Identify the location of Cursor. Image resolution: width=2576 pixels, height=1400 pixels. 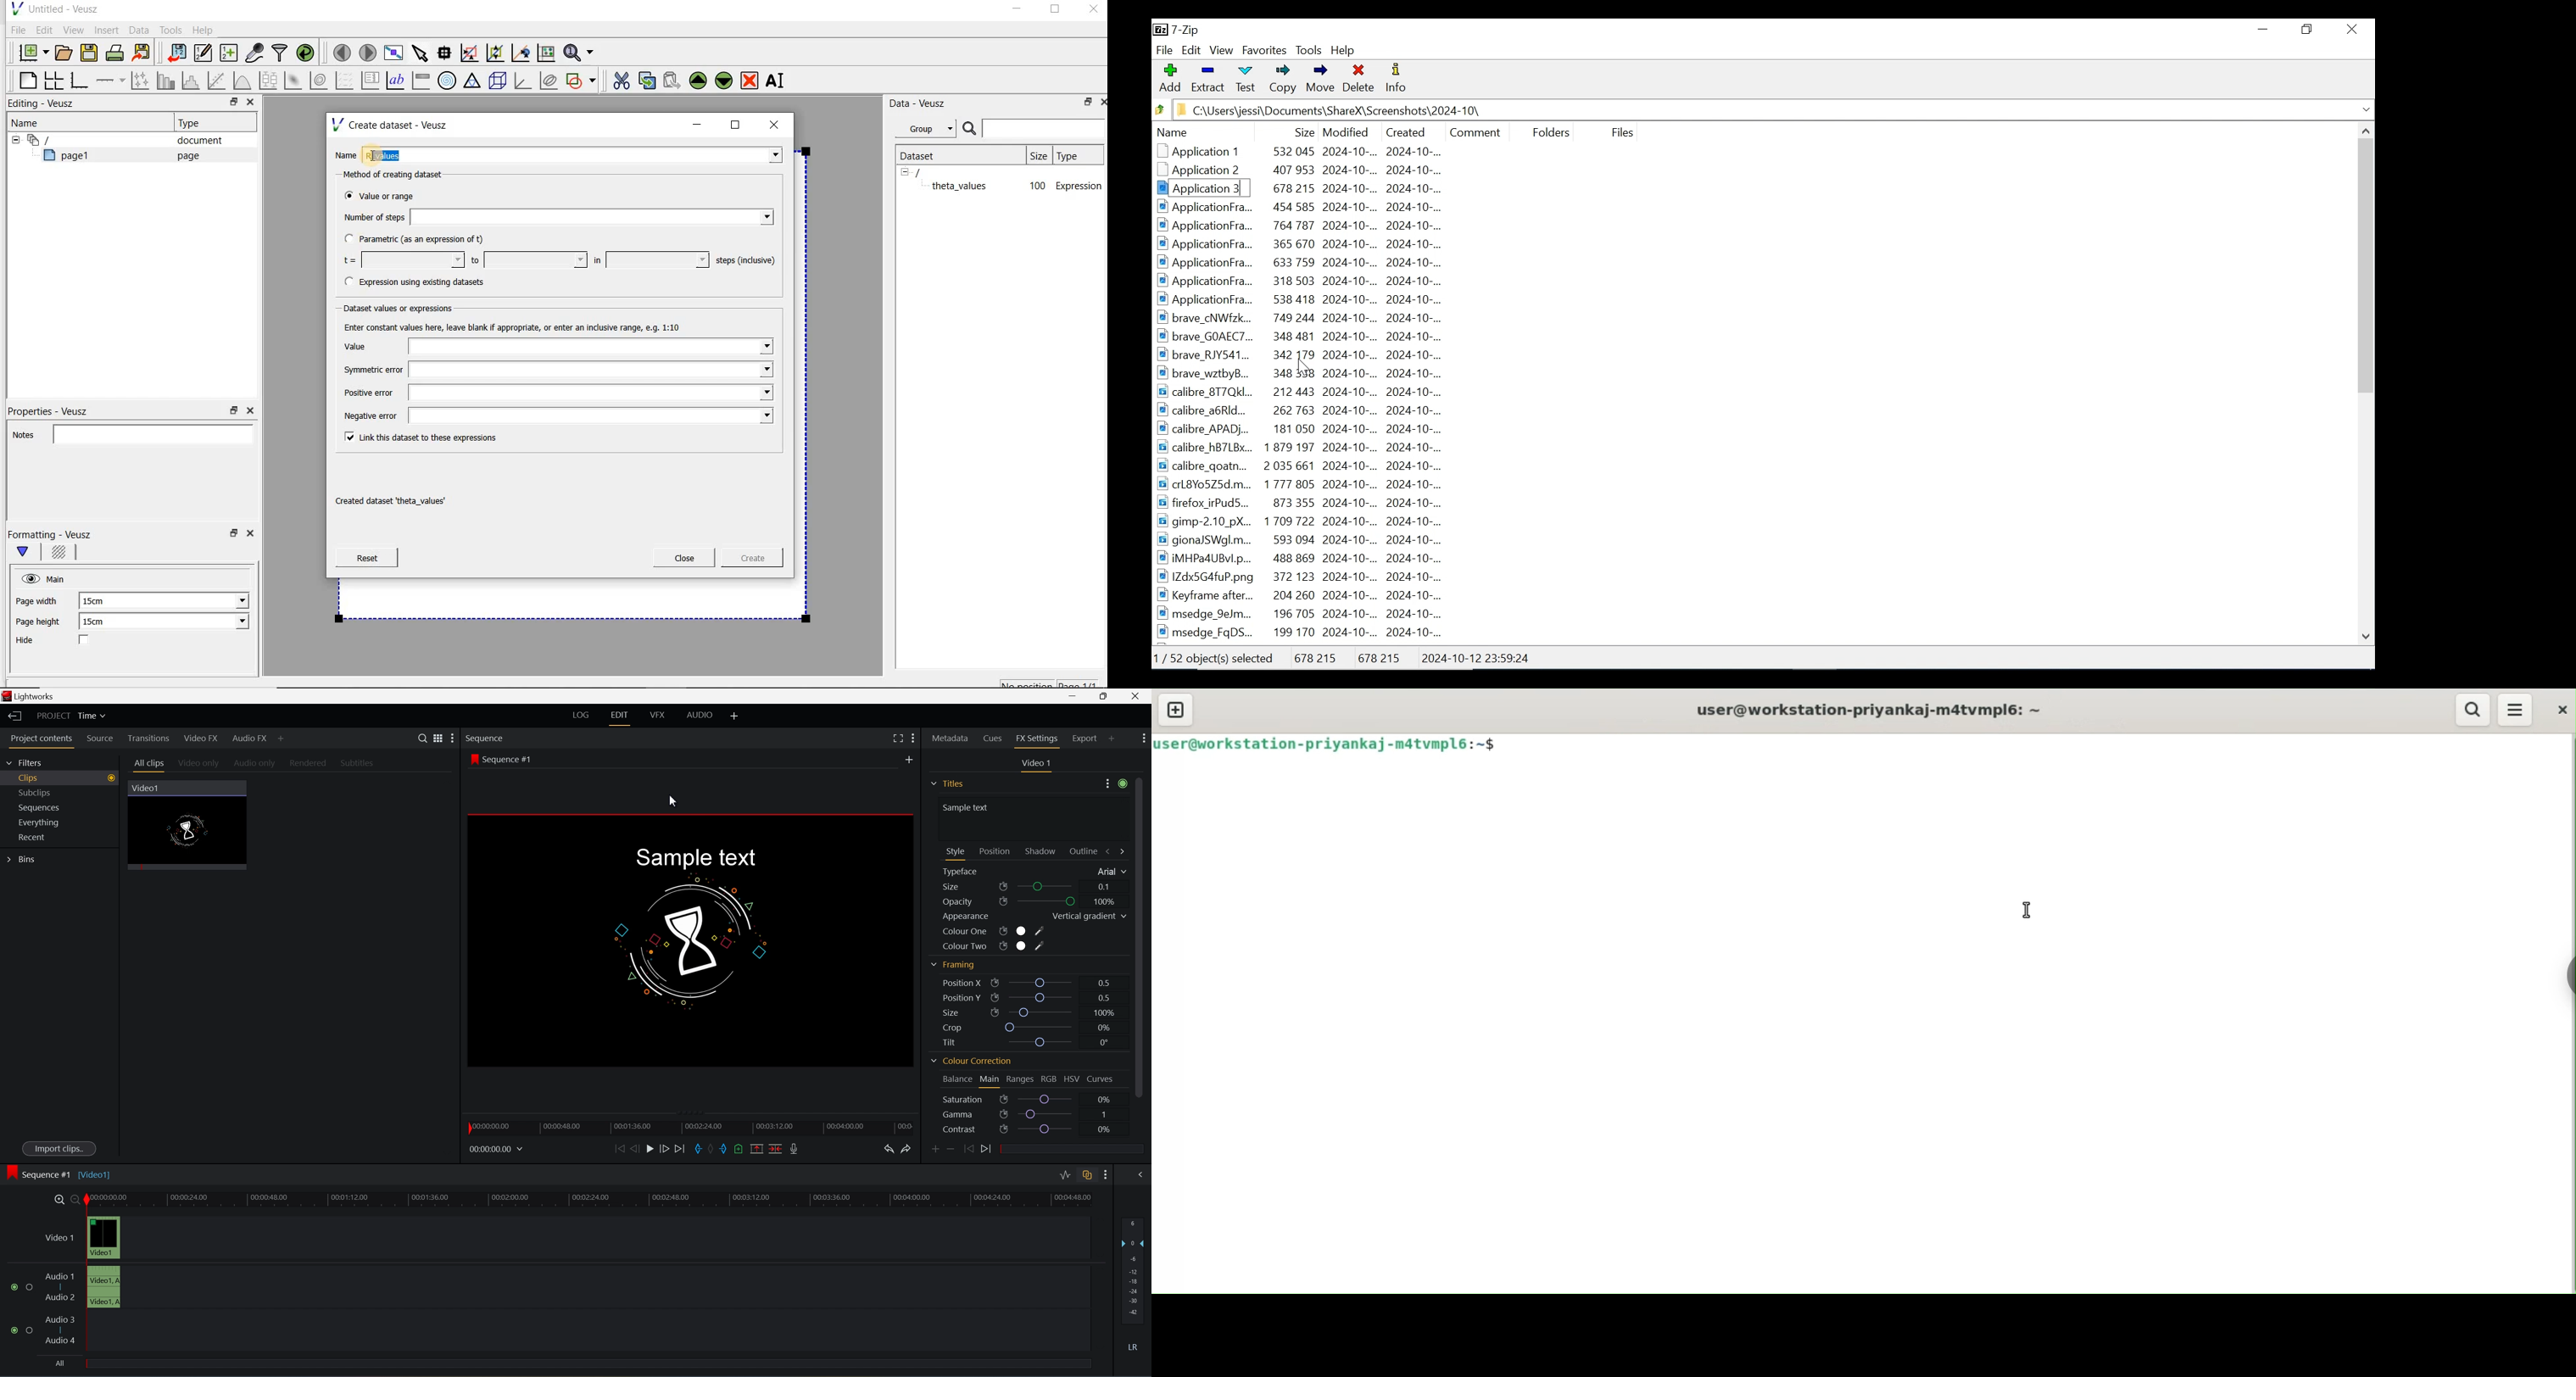
(1304, 368).